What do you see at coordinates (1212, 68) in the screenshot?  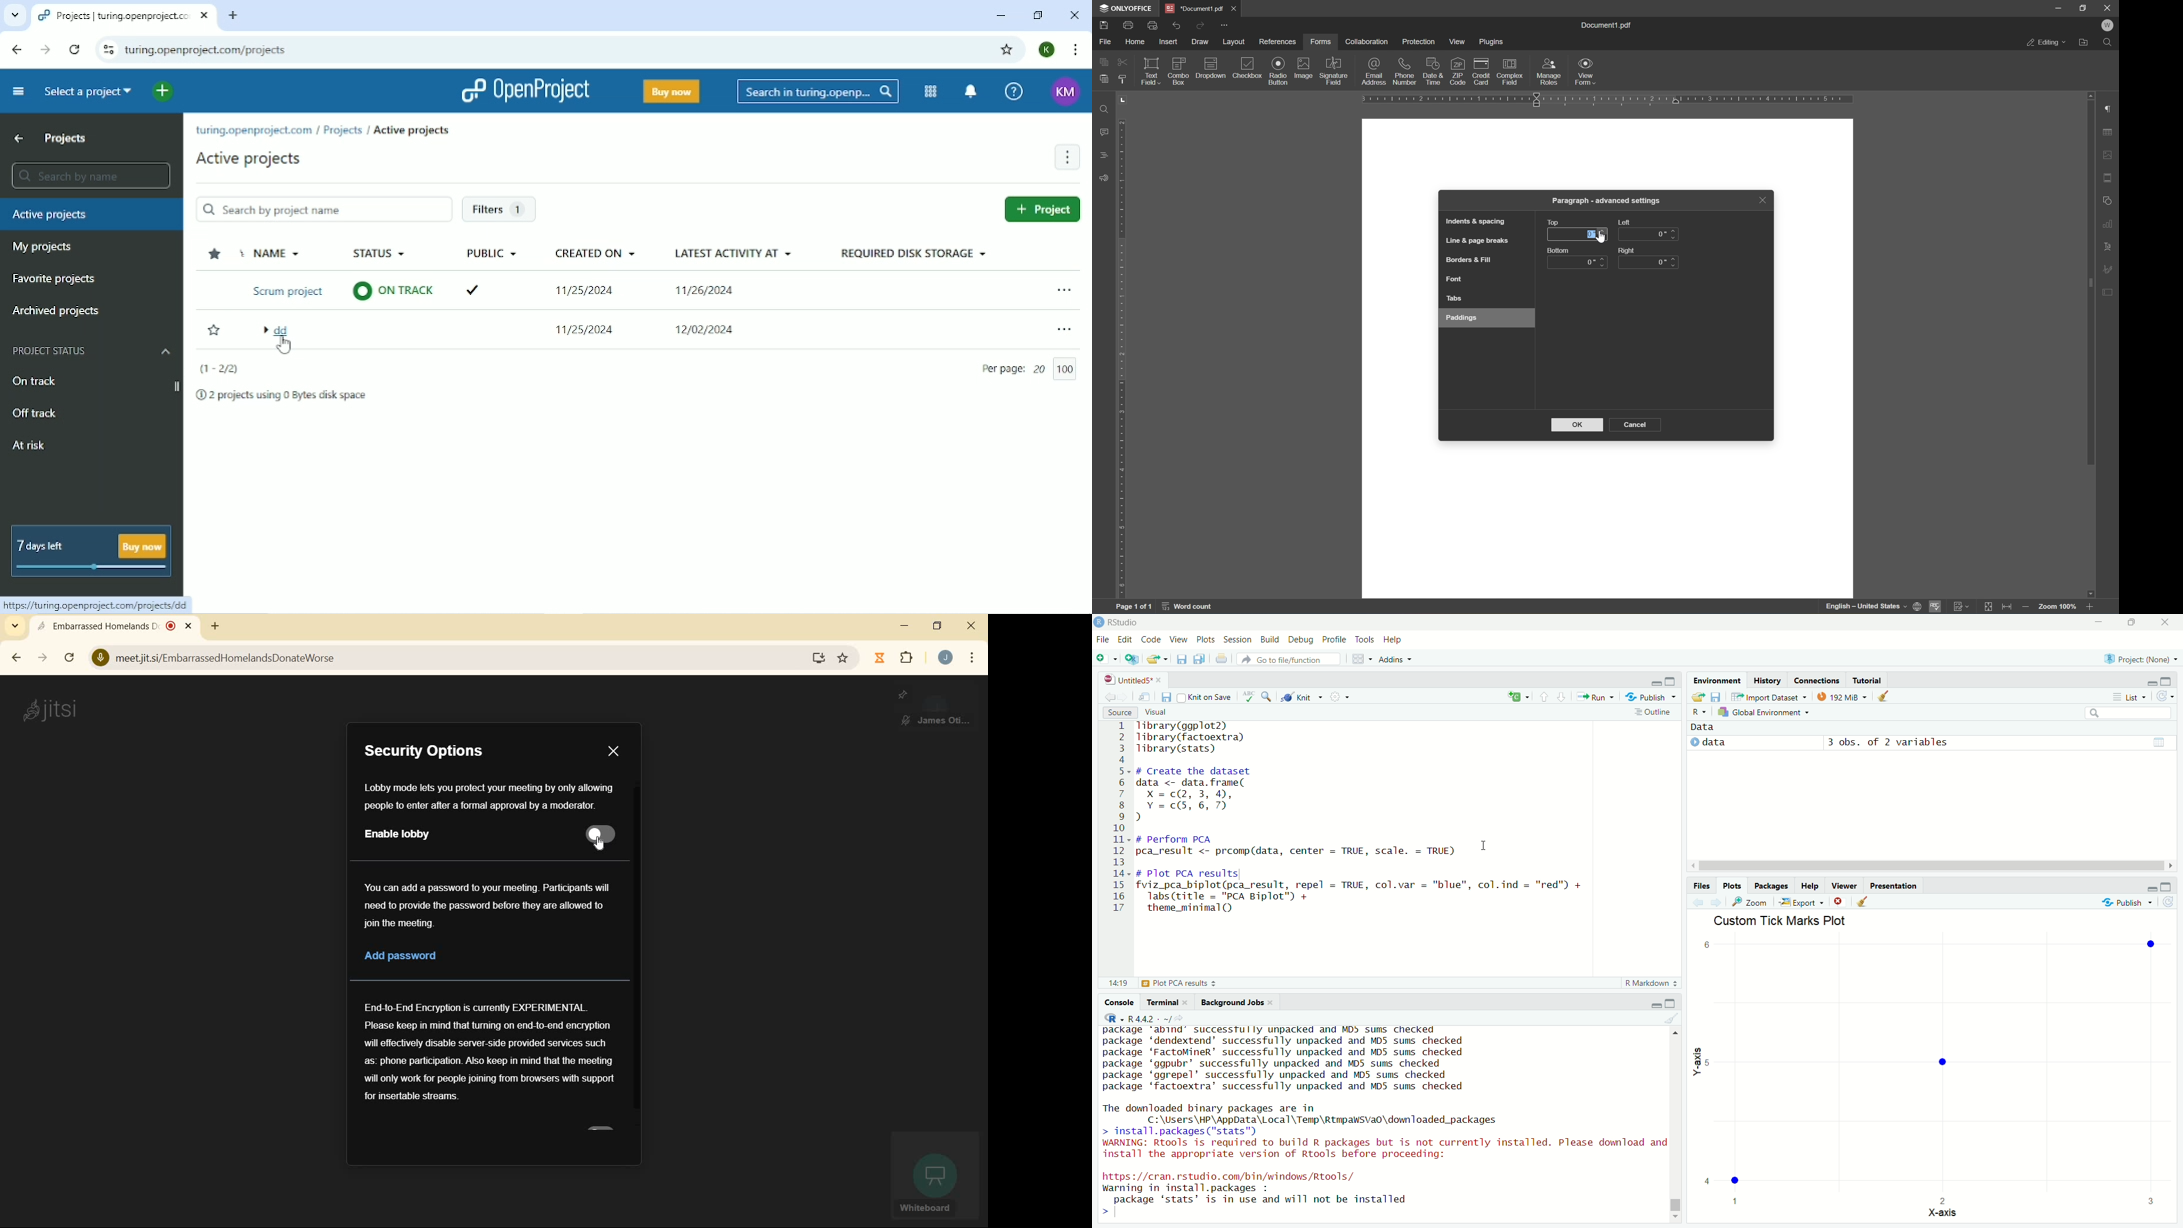 I see `dropdown` at bounding box center [1212, 68].